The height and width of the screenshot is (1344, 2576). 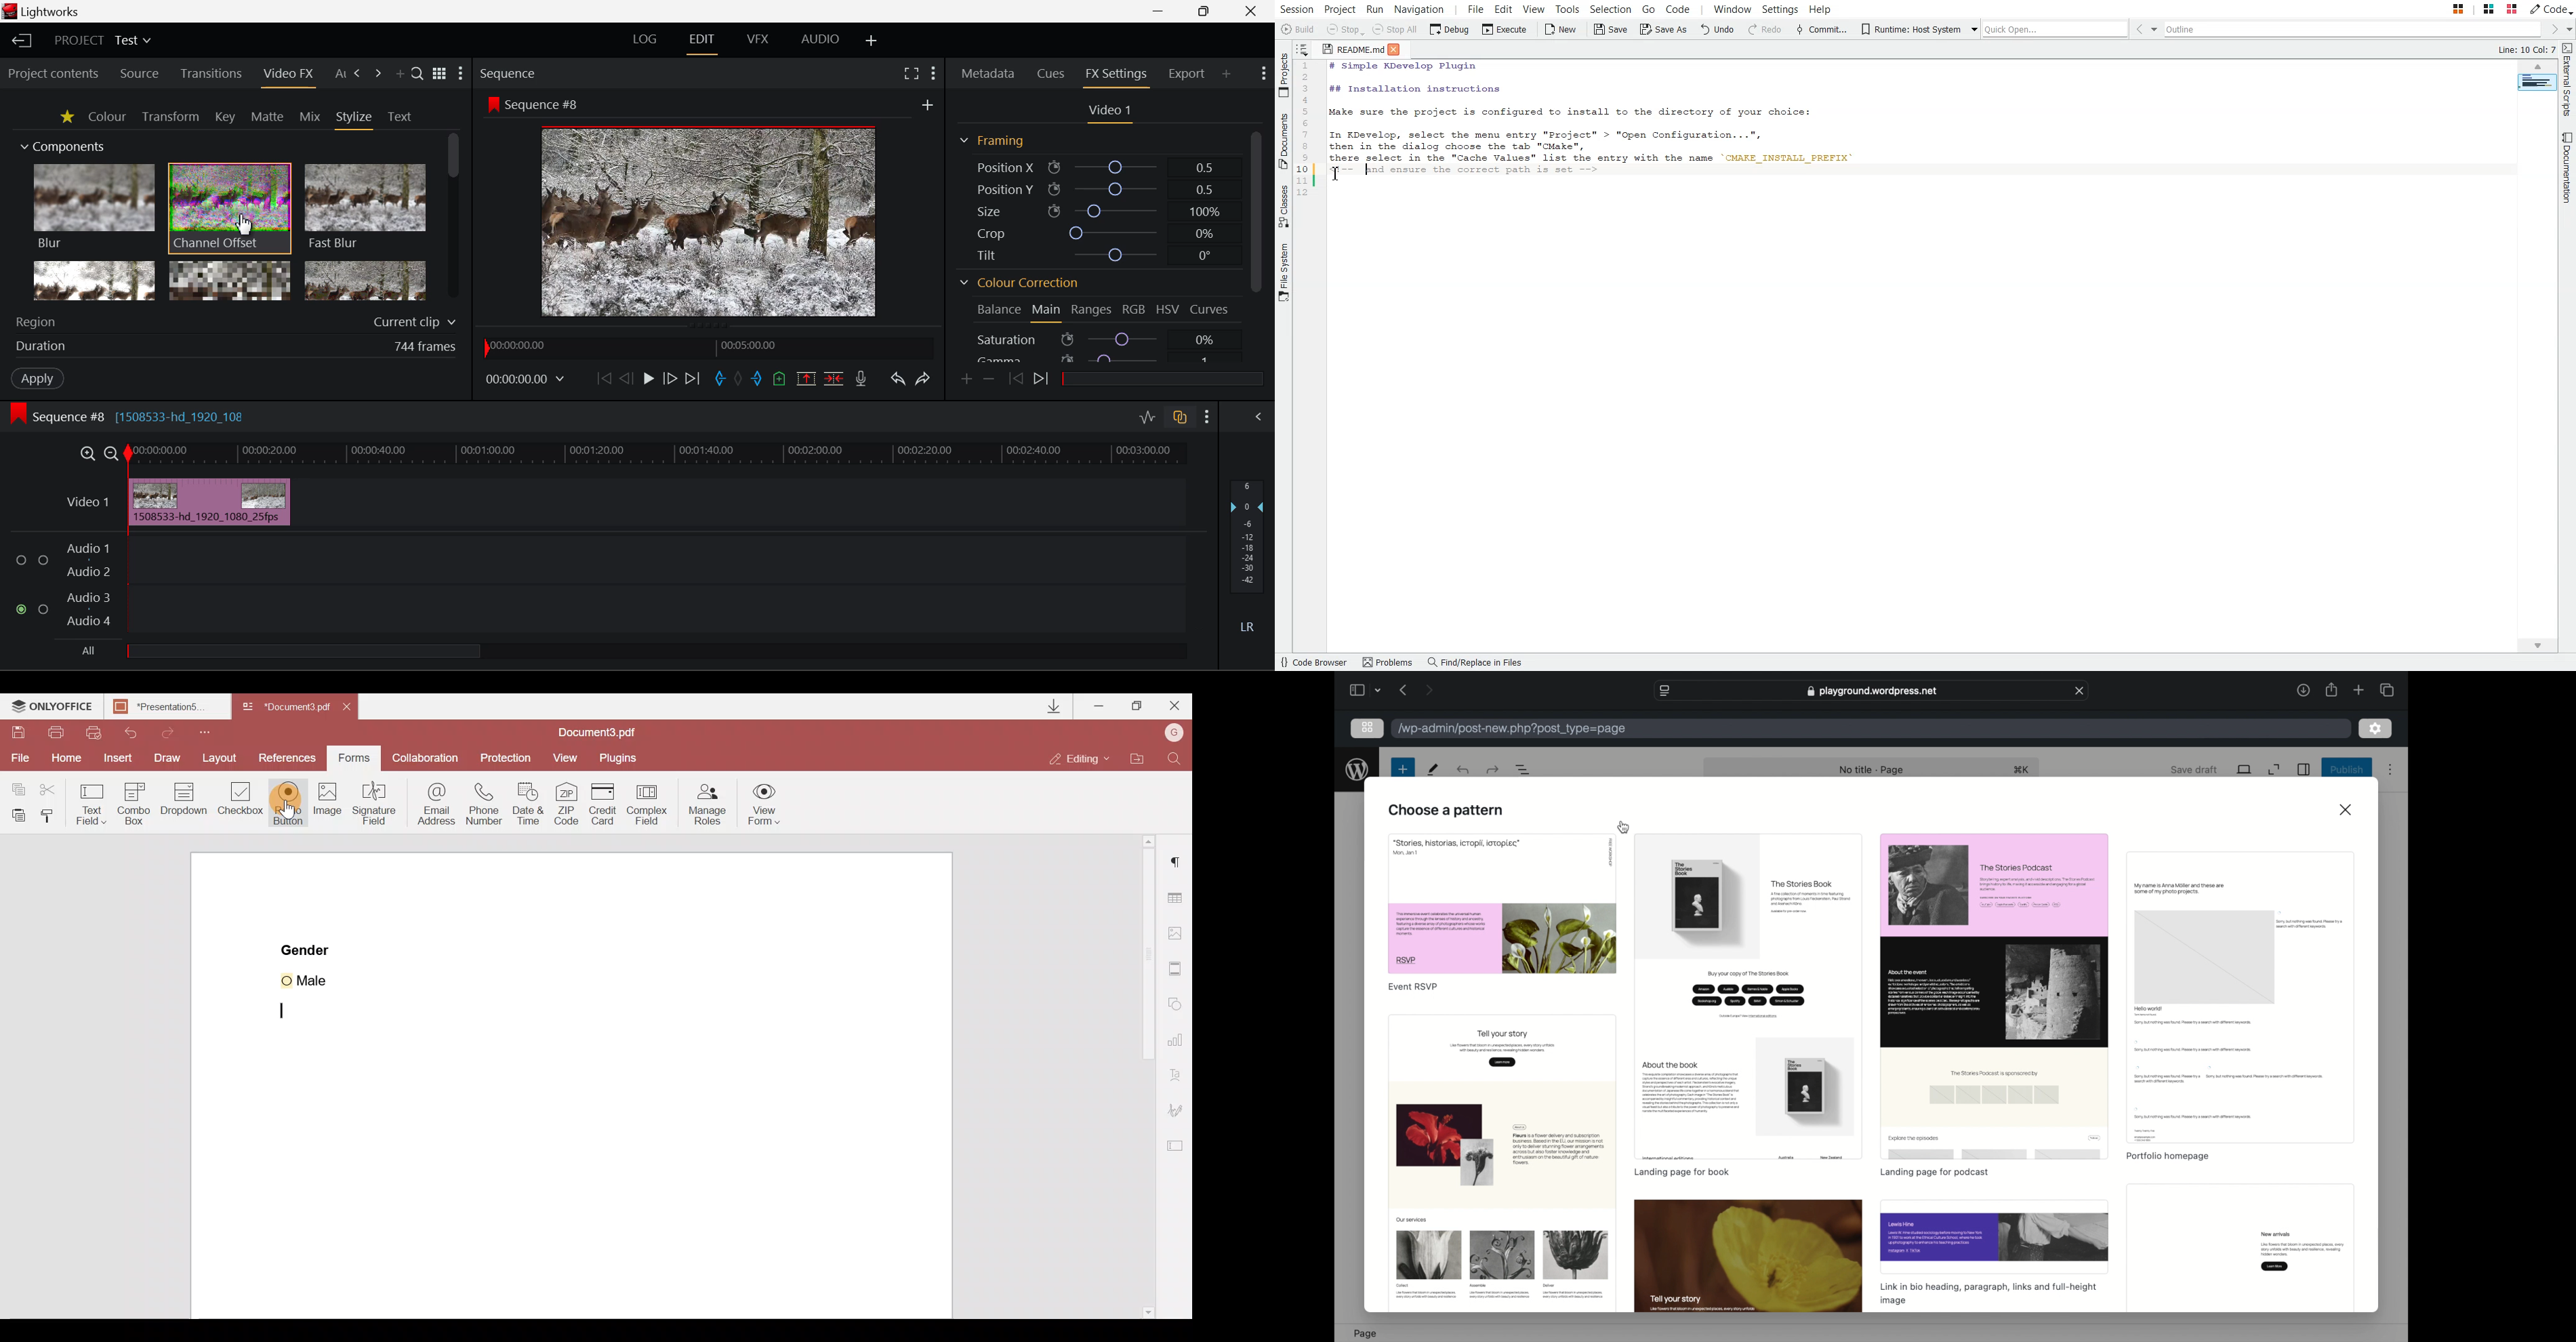 I want to click on Mosaic, so click(x=230, y=280).